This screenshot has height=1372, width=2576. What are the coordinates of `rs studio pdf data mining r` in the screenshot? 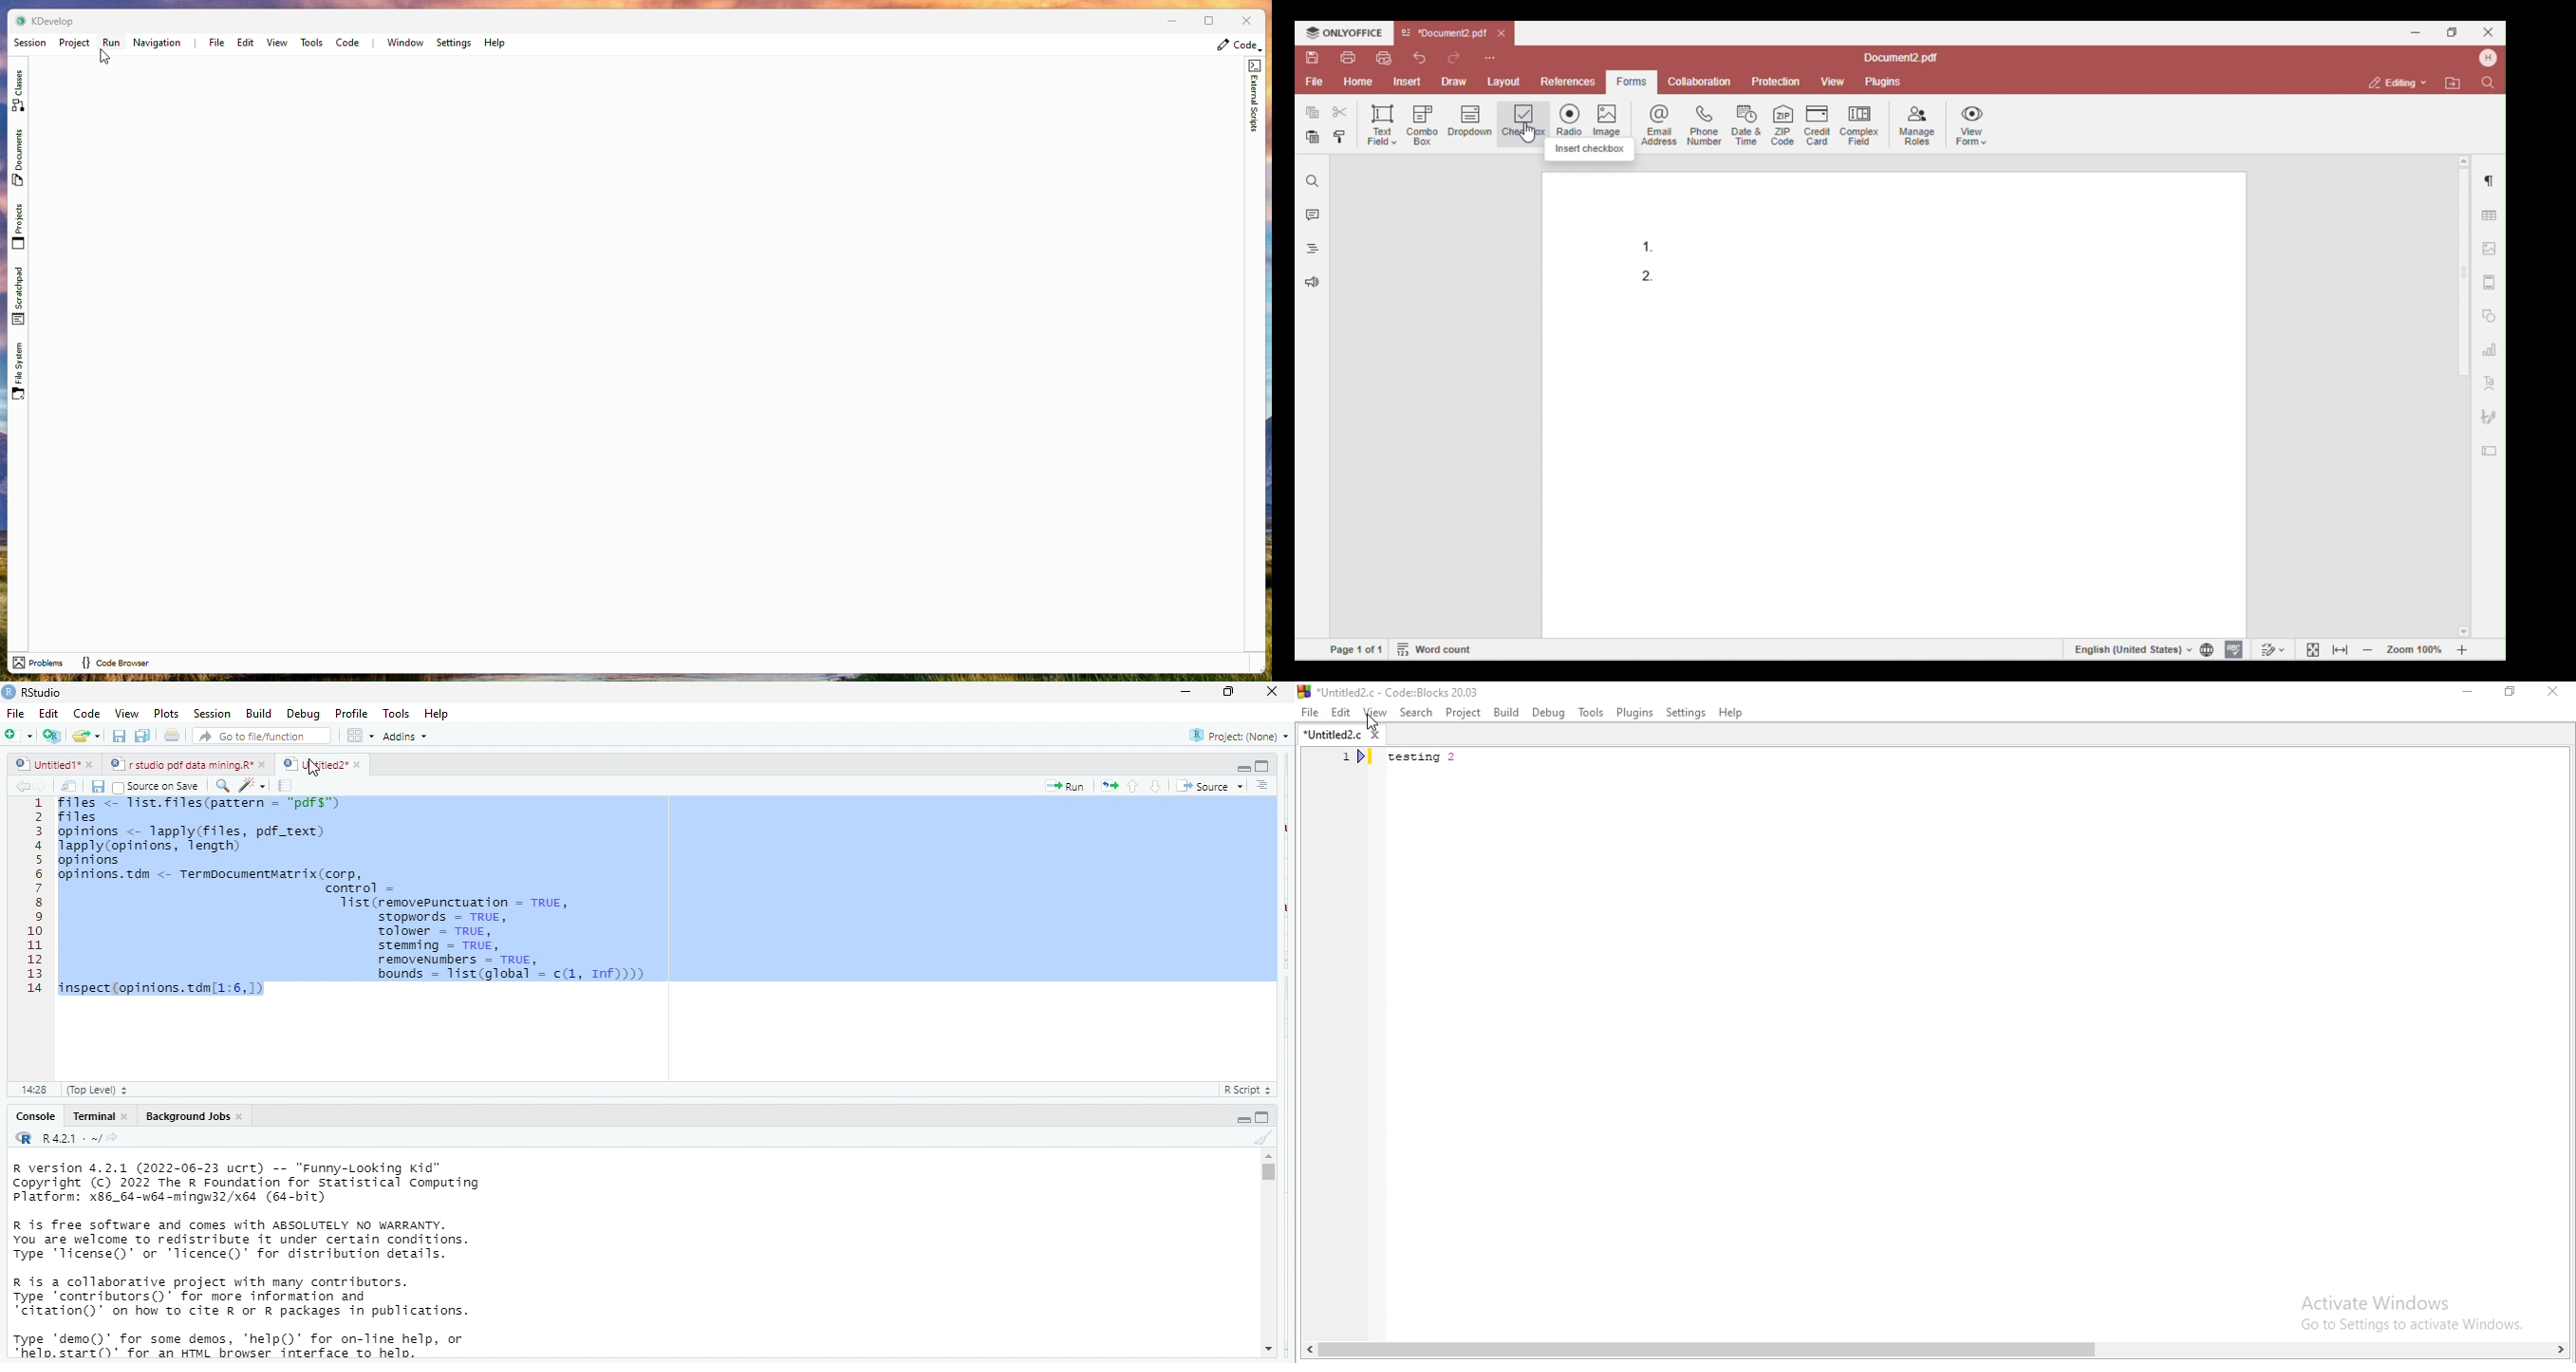 It's located at (180, 765).